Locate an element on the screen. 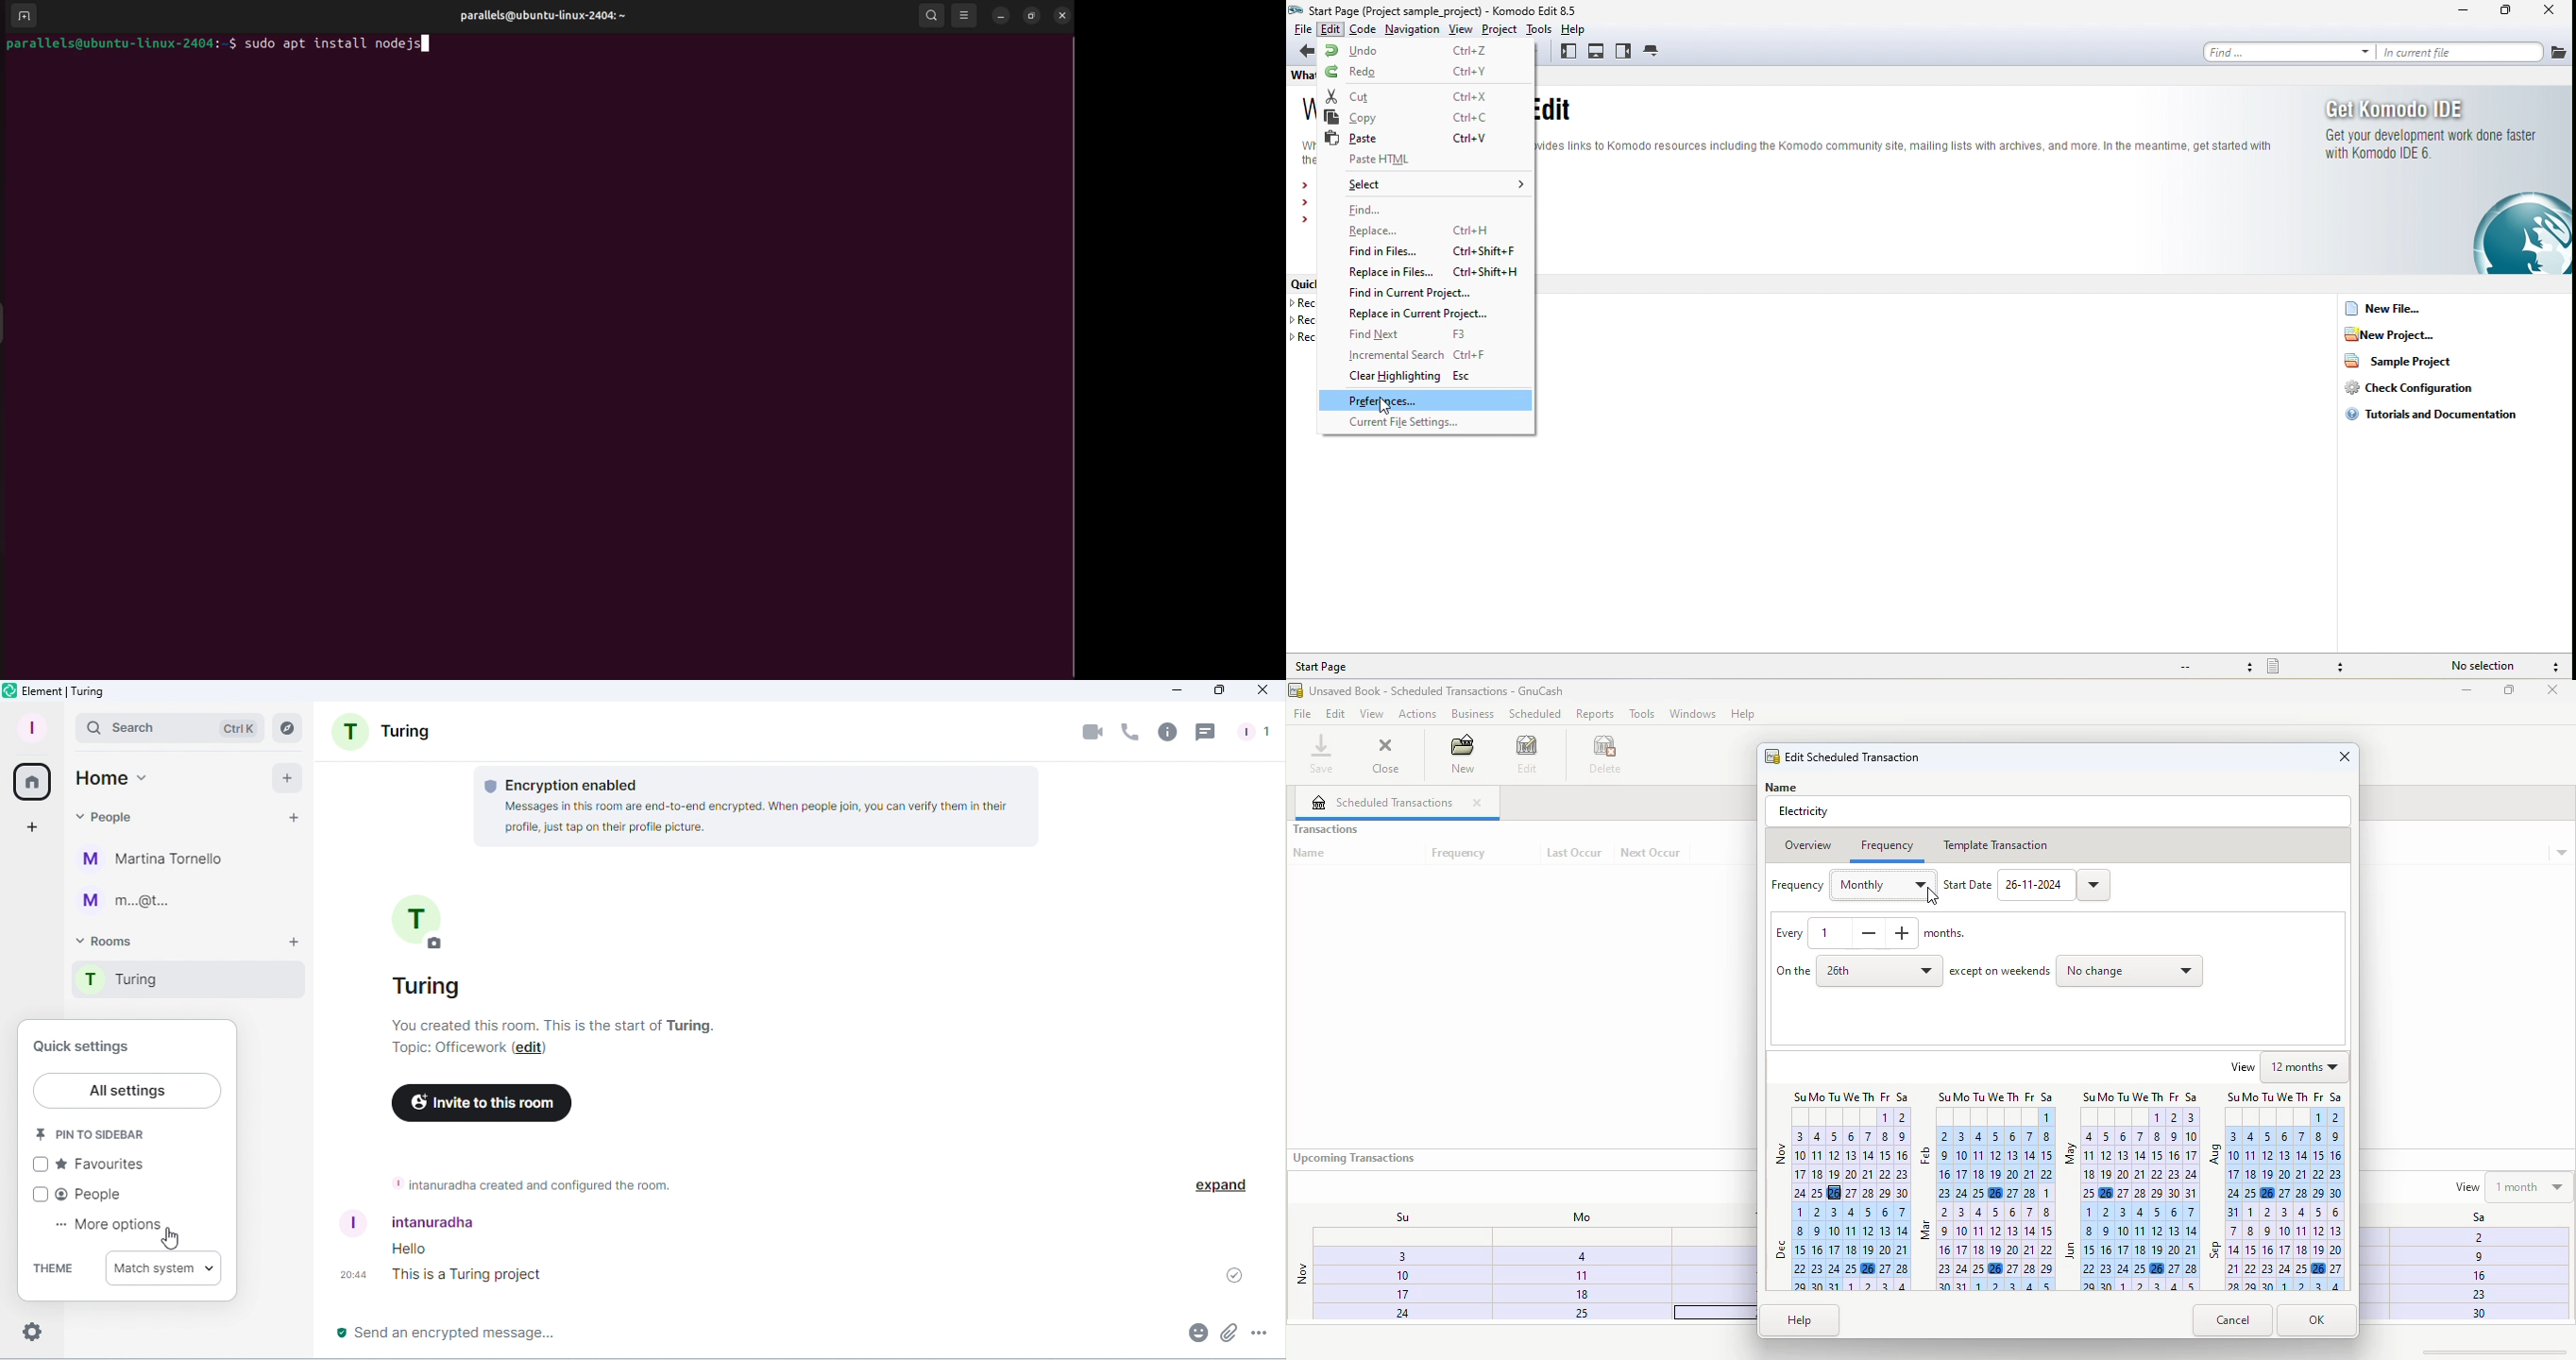 Image resolution: width=2576 pixels, height=1372 pixels. frequency is located at coordinates (1460, 854).